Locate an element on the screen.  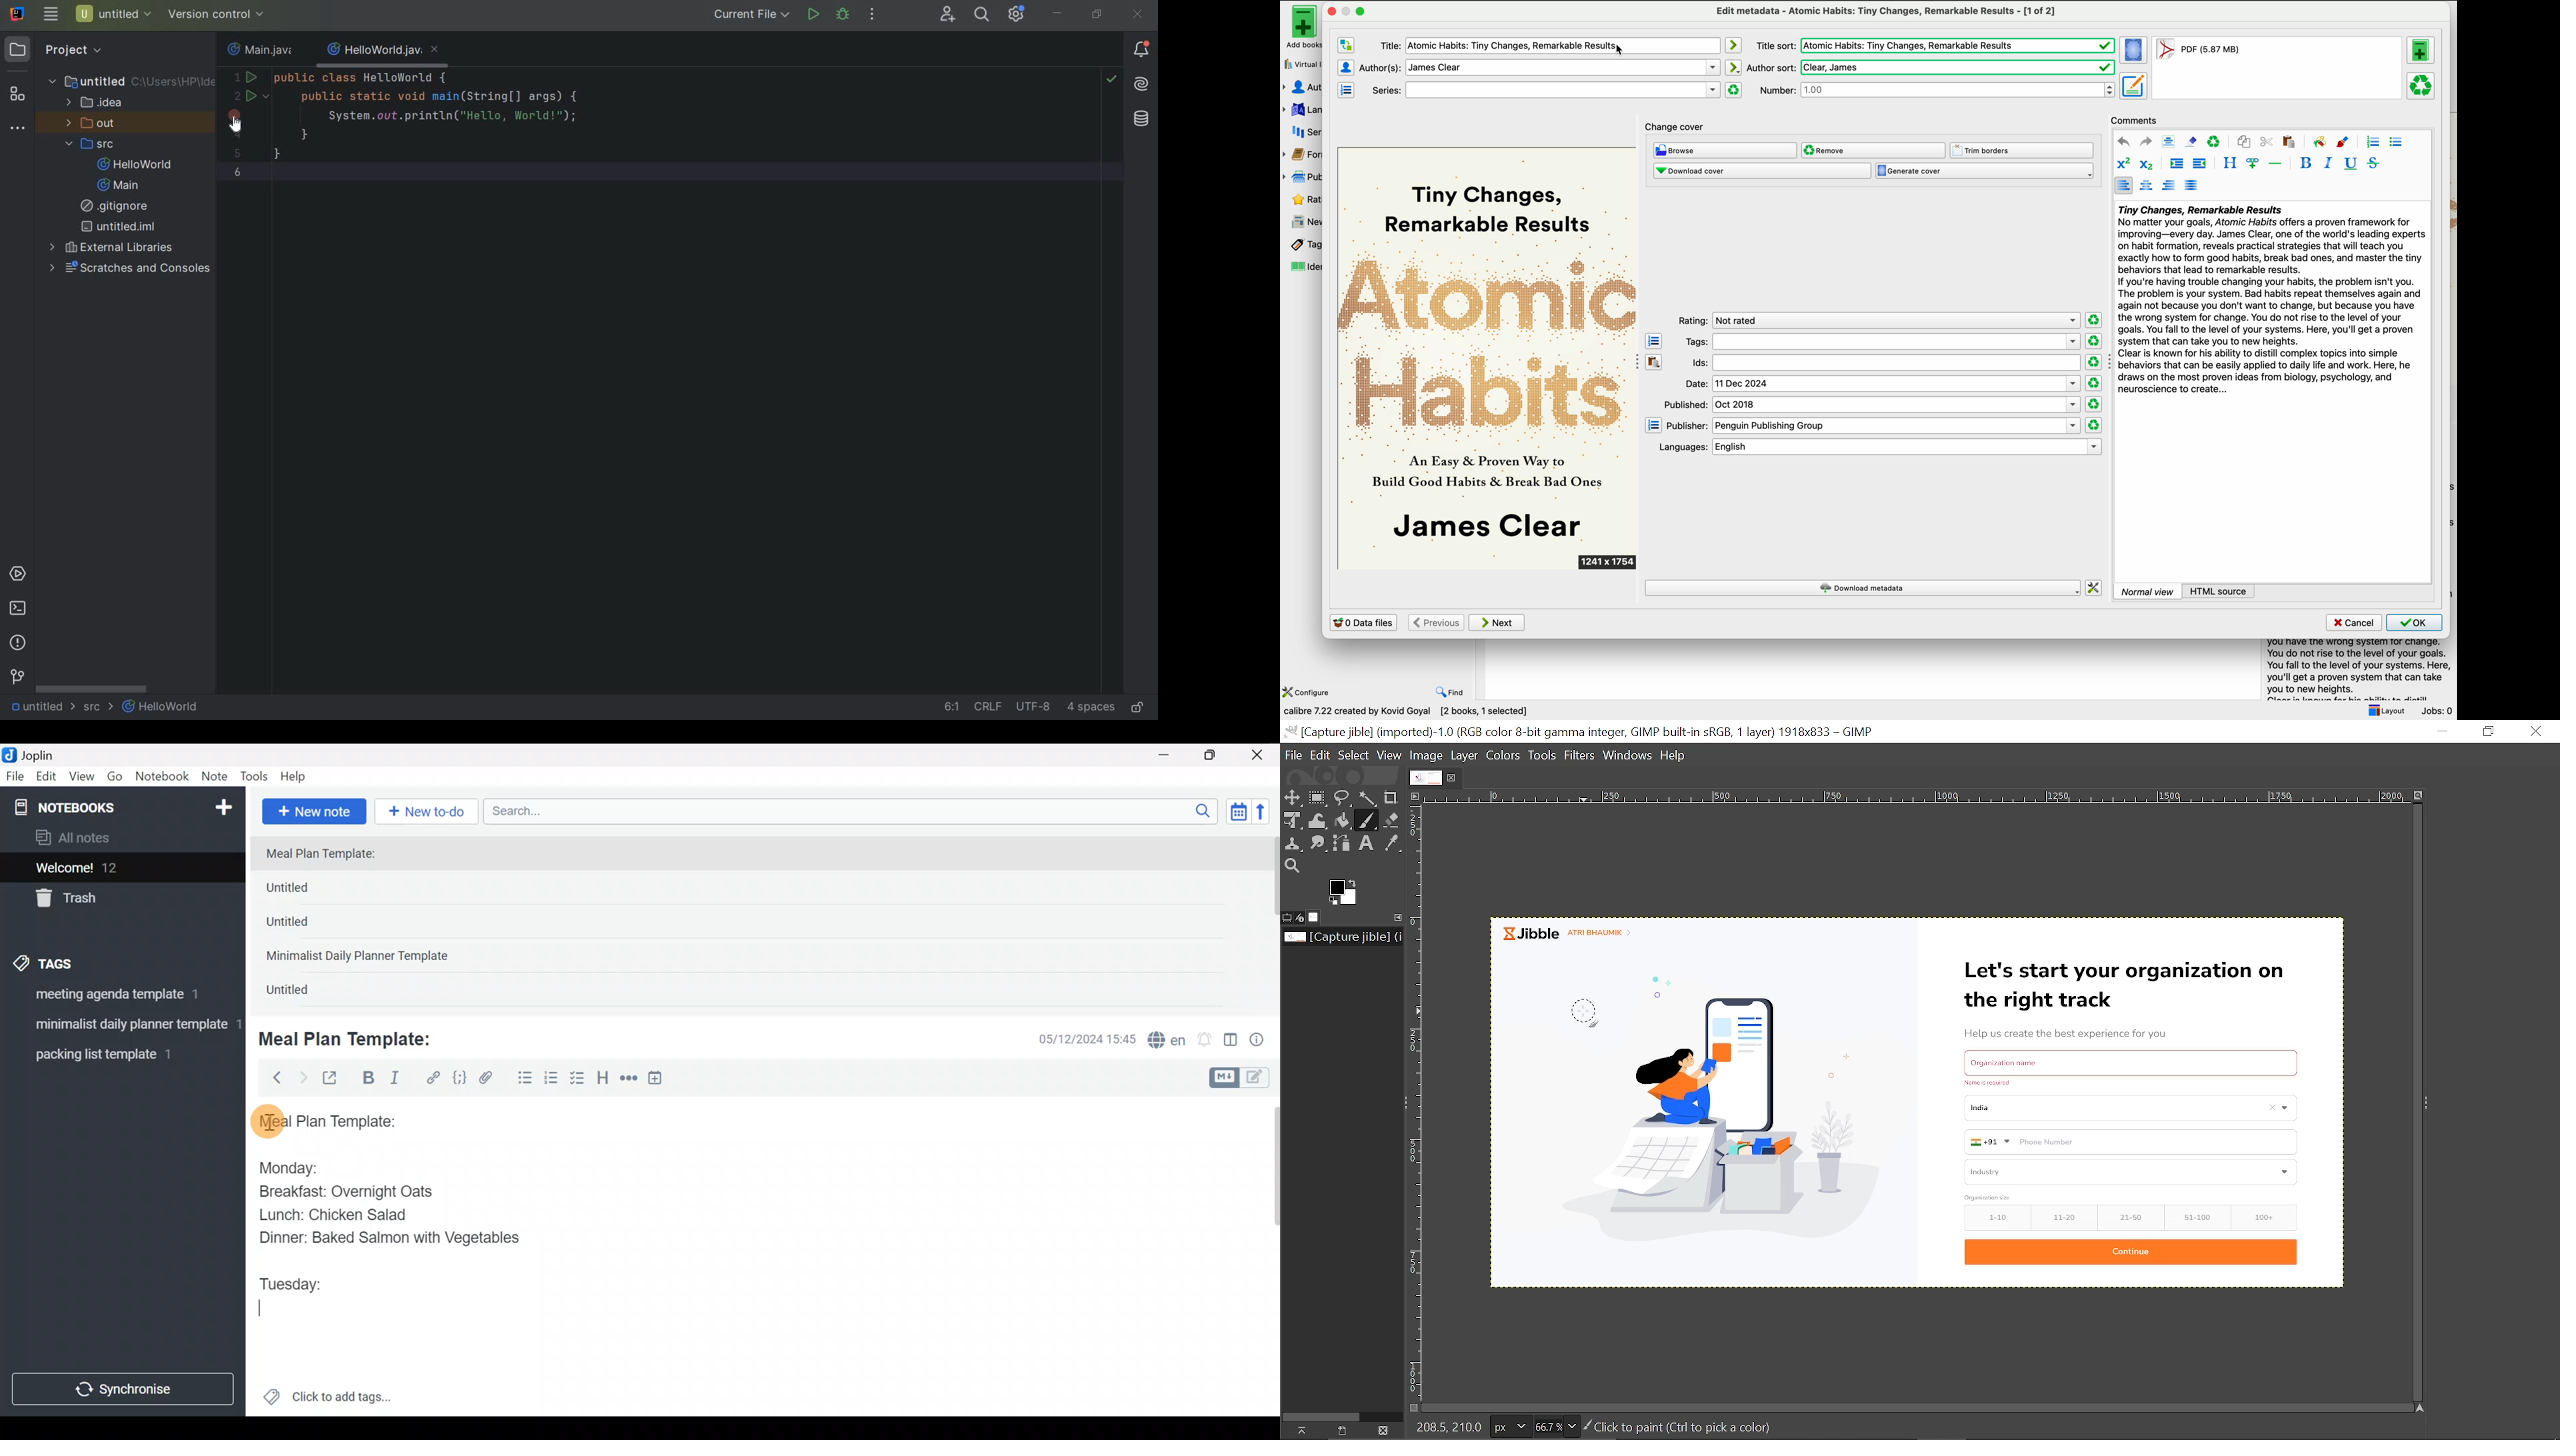
208.5. 210.0 is located at coordinates (1448, 1424).